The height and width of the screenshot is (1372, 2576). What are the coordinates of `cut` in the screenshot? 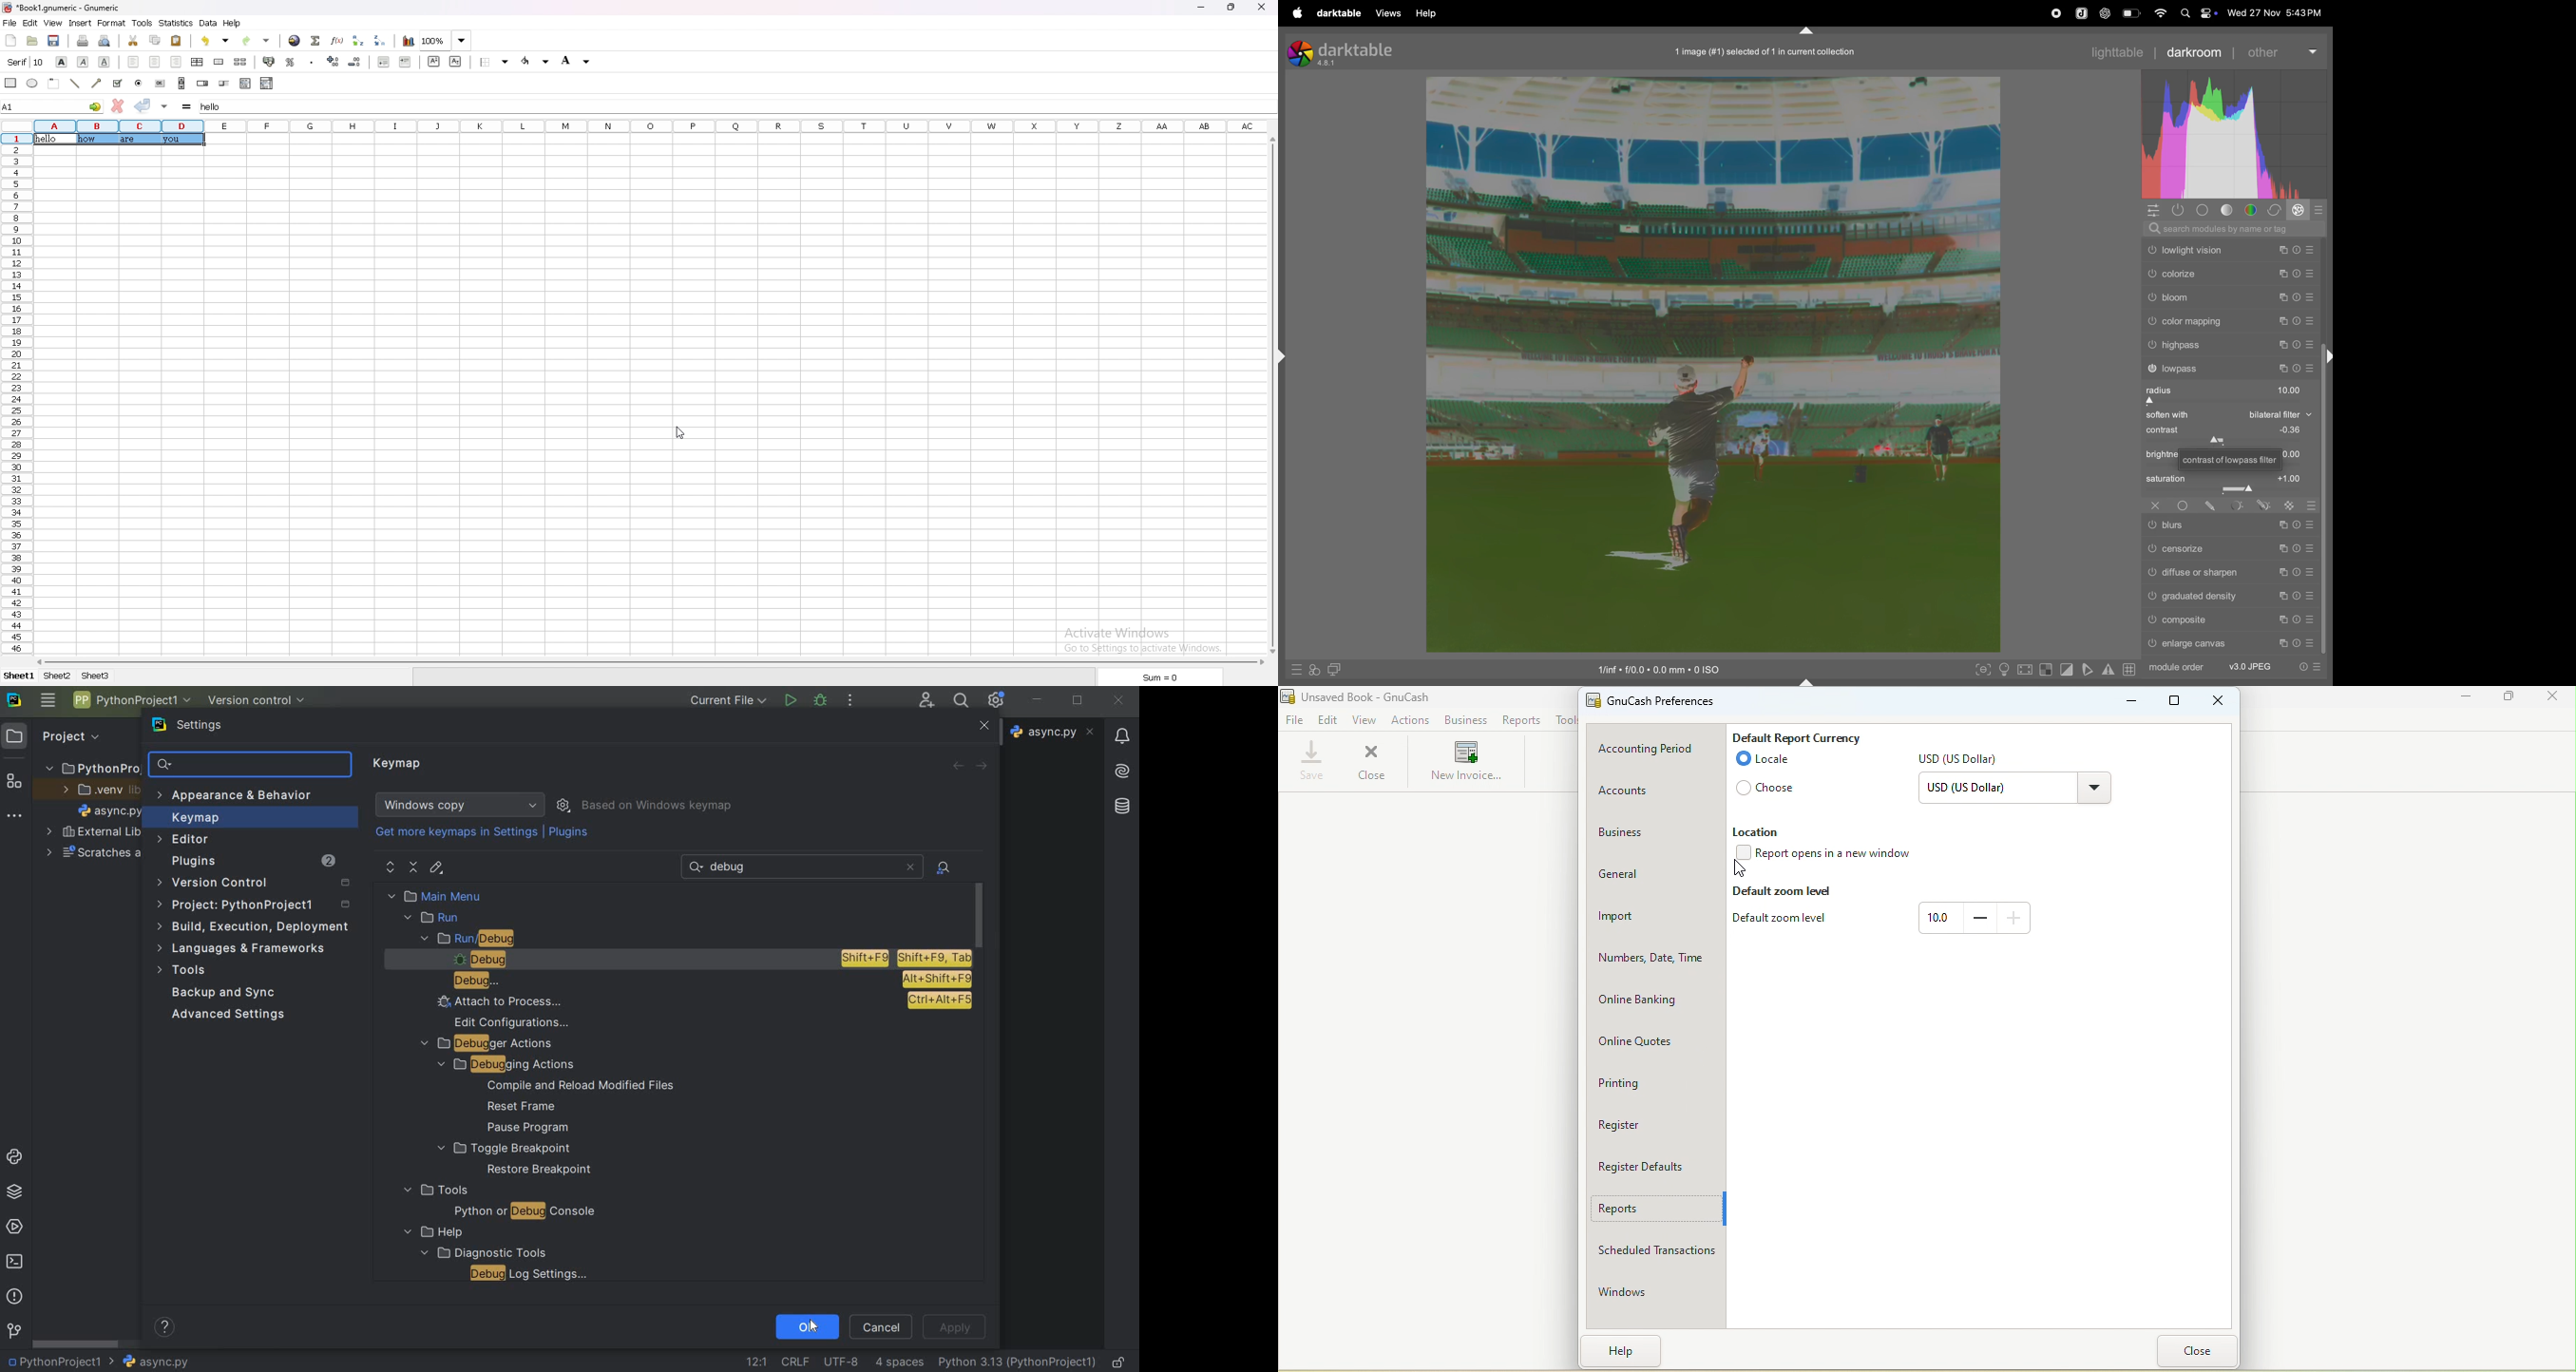 It's located at (133, 39).